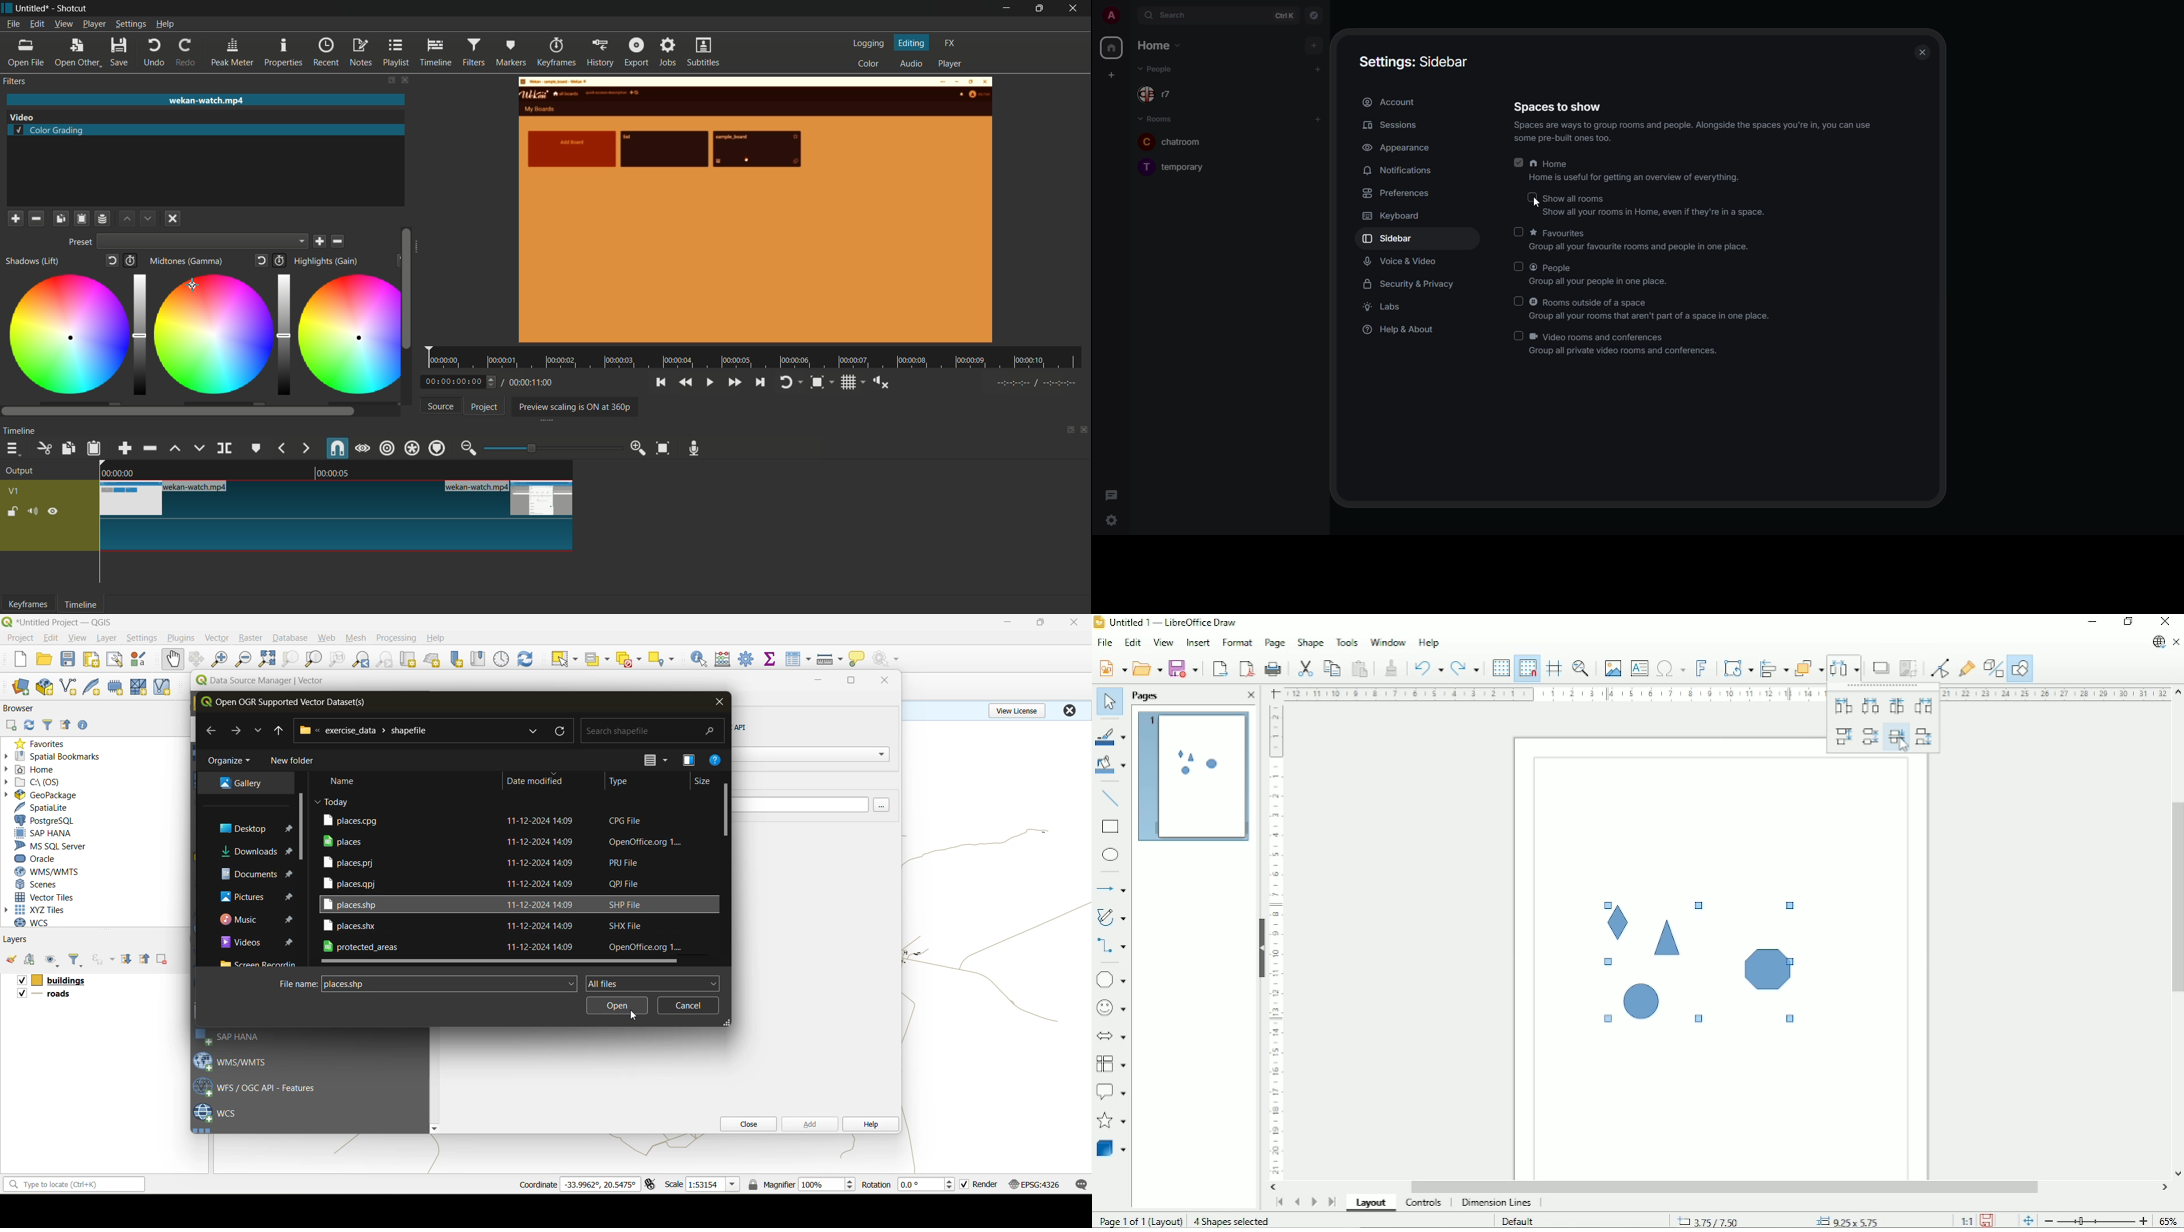 The image size is (2184, 1232). Describe the element at coordinates (1104, 642) in the screenshot. I see `File` at that location.